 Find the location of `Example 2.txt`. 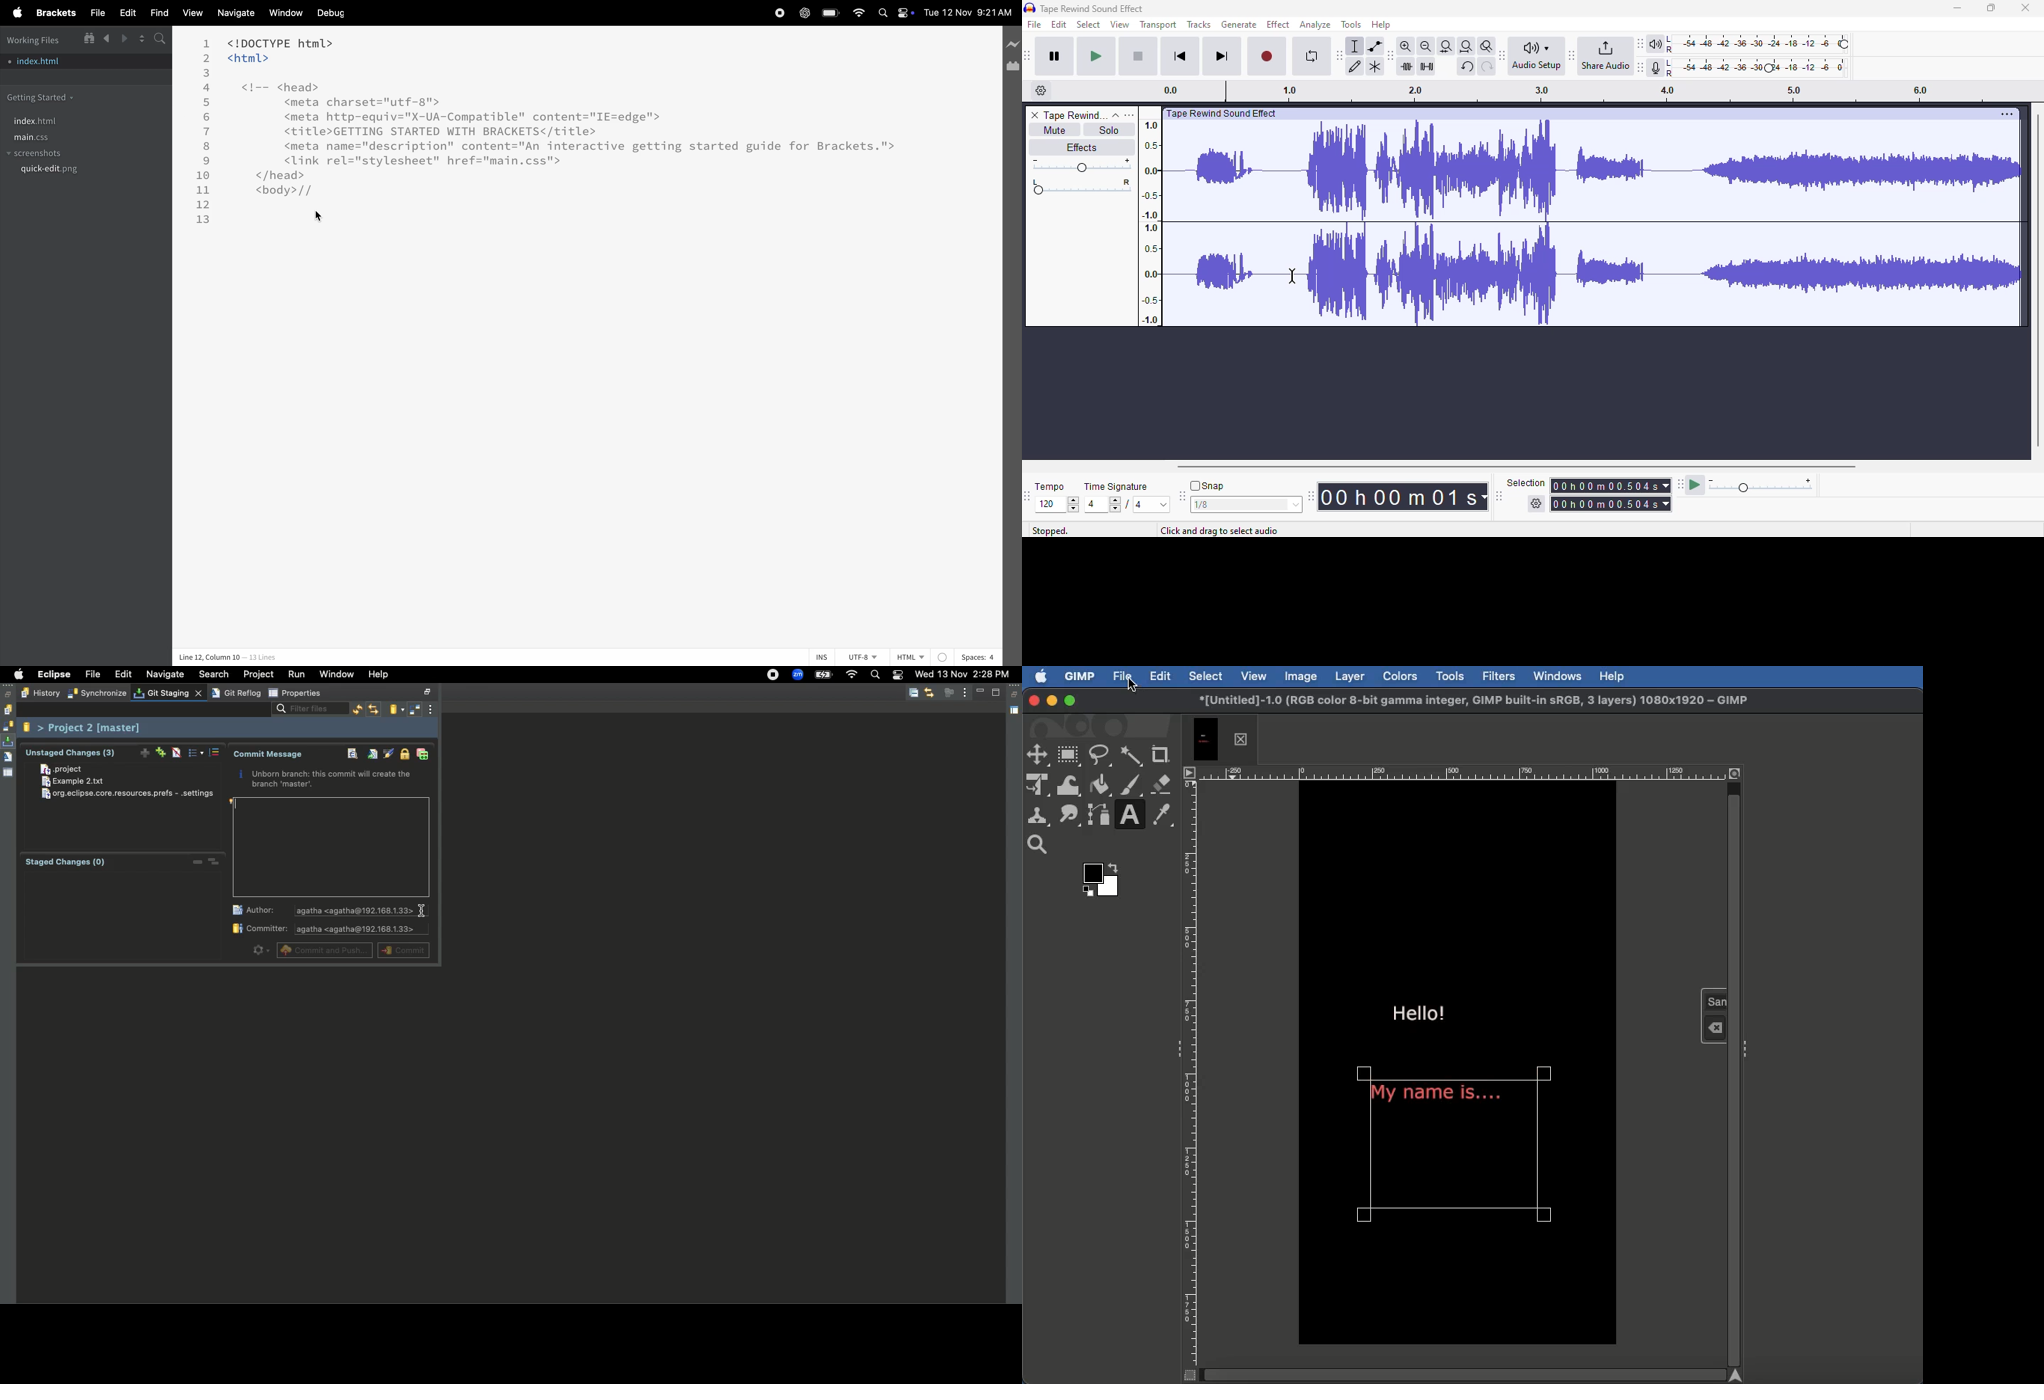

Example 2.txt is located at coordinates (82, 782).